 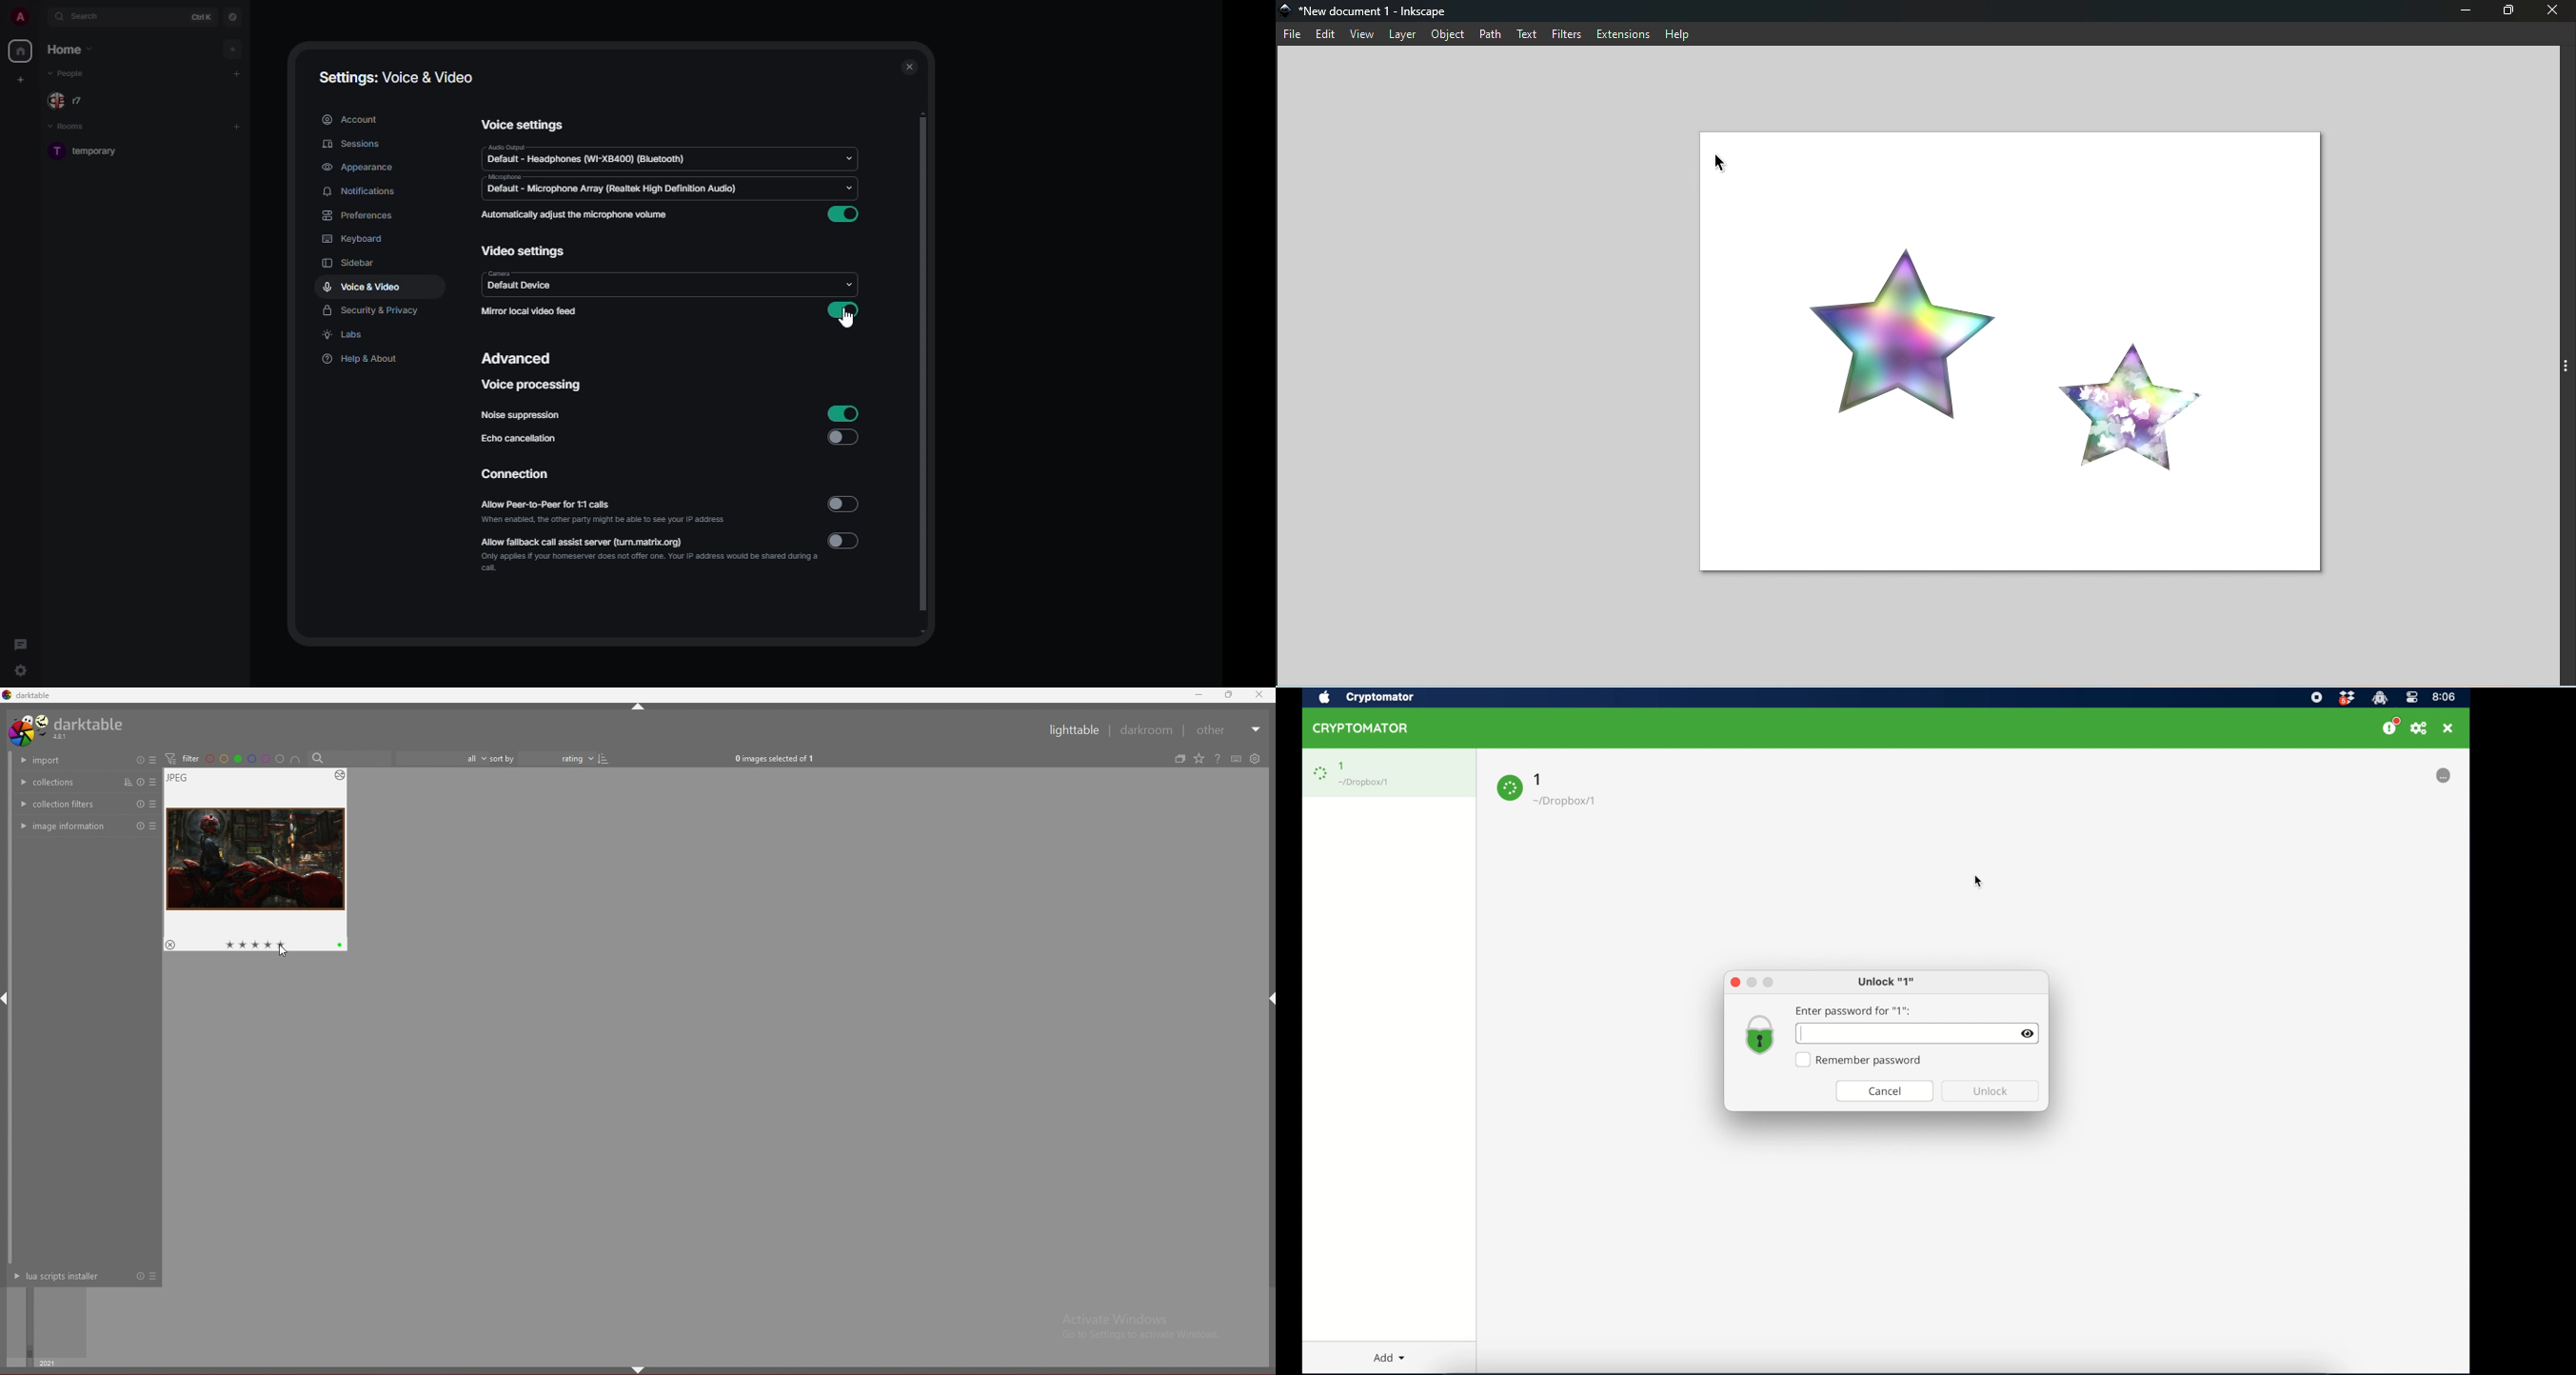 What do you see at coordinates (141, 782) in the screenshot?
I see `reset` at bounding box center [141, 782].